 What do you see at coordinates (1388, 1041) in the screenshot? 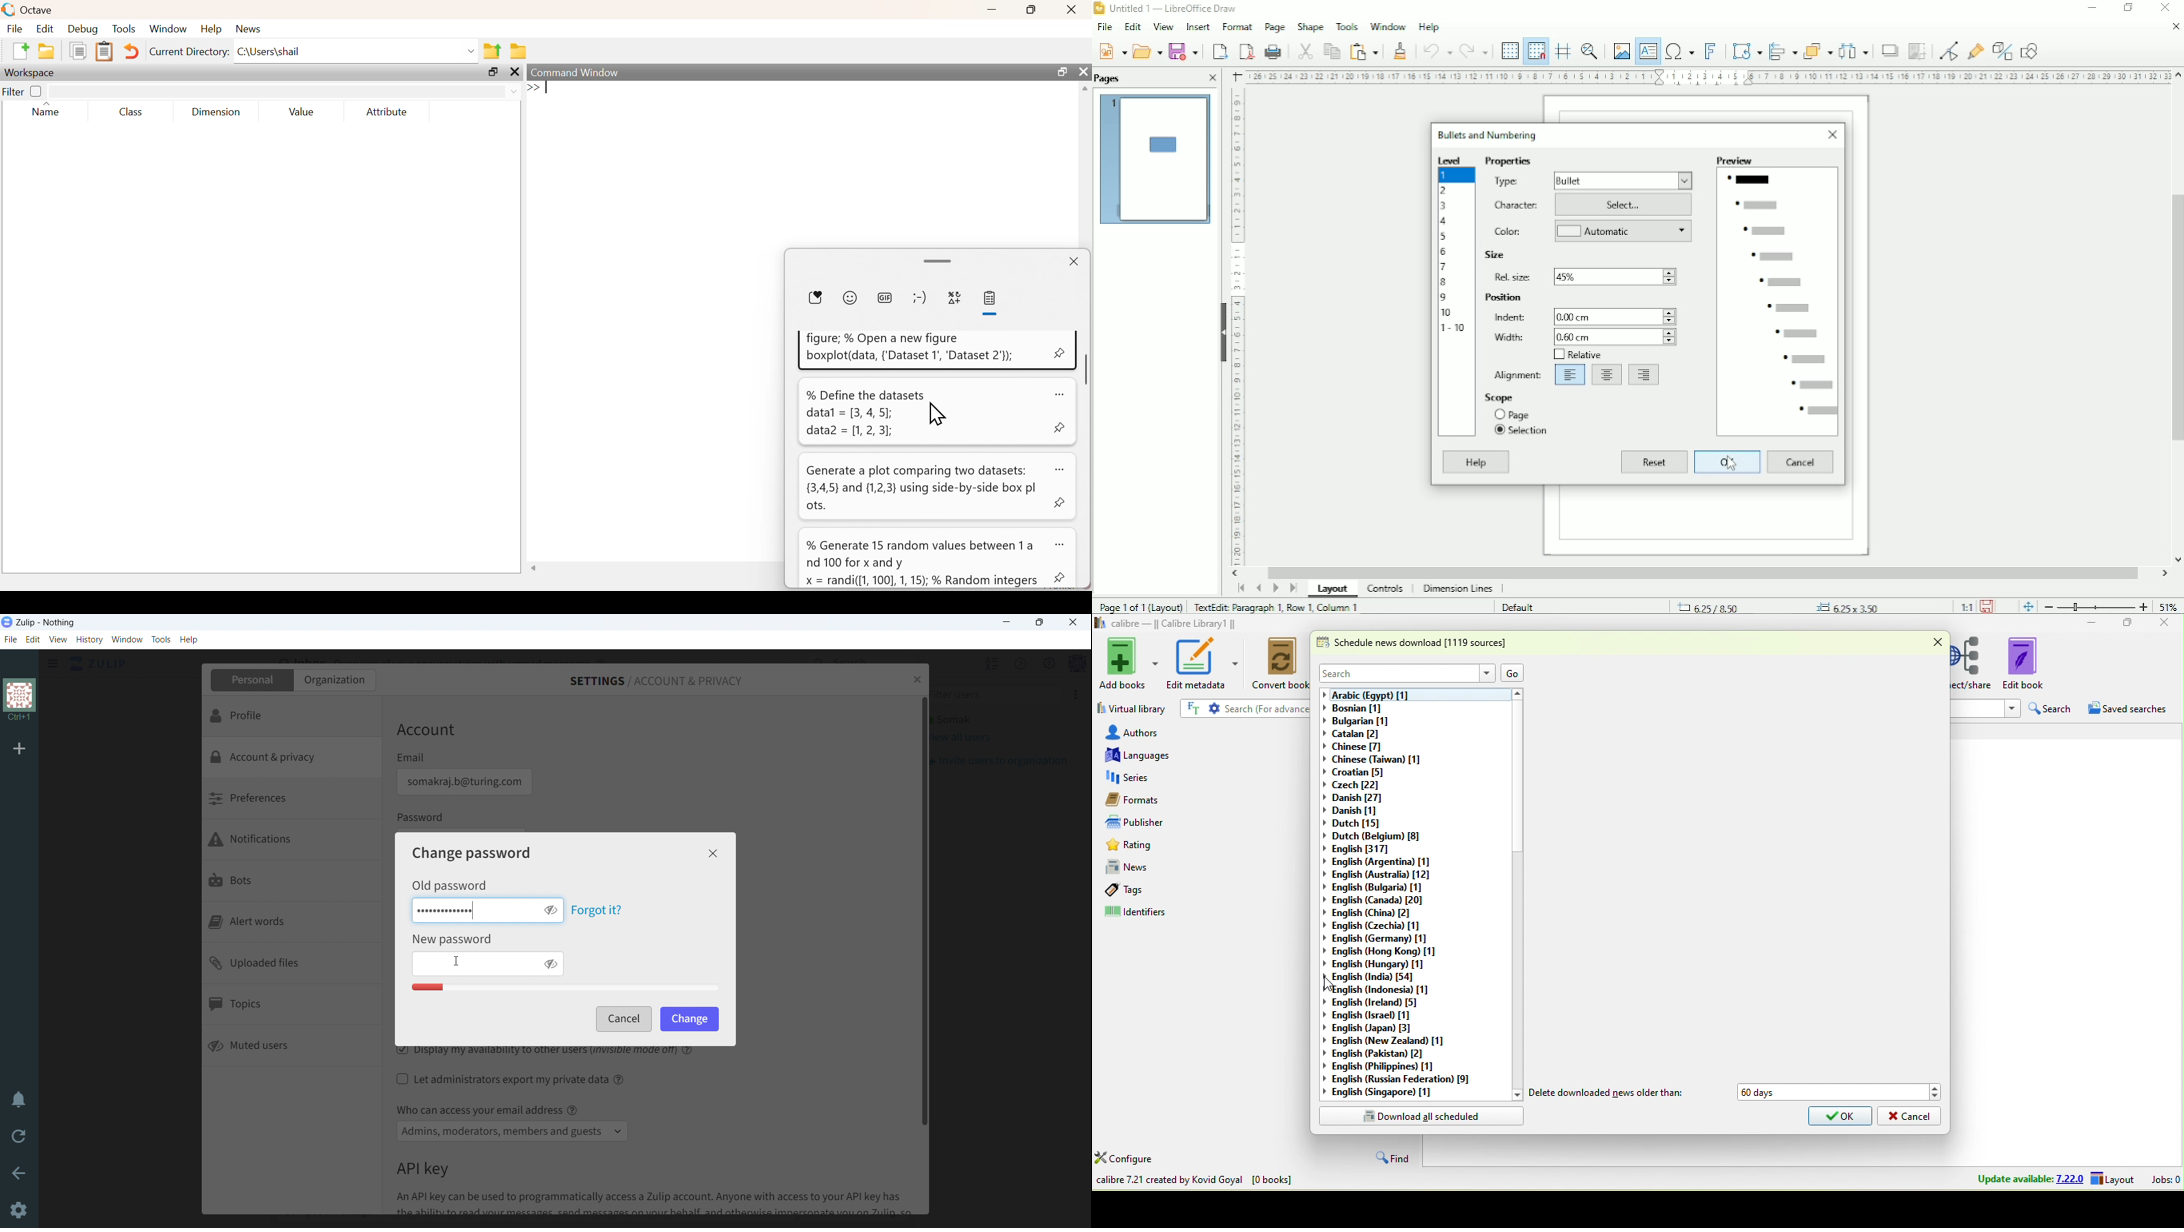
I see `english (new zealand)[1]` at bounding box center [1388, 1041].